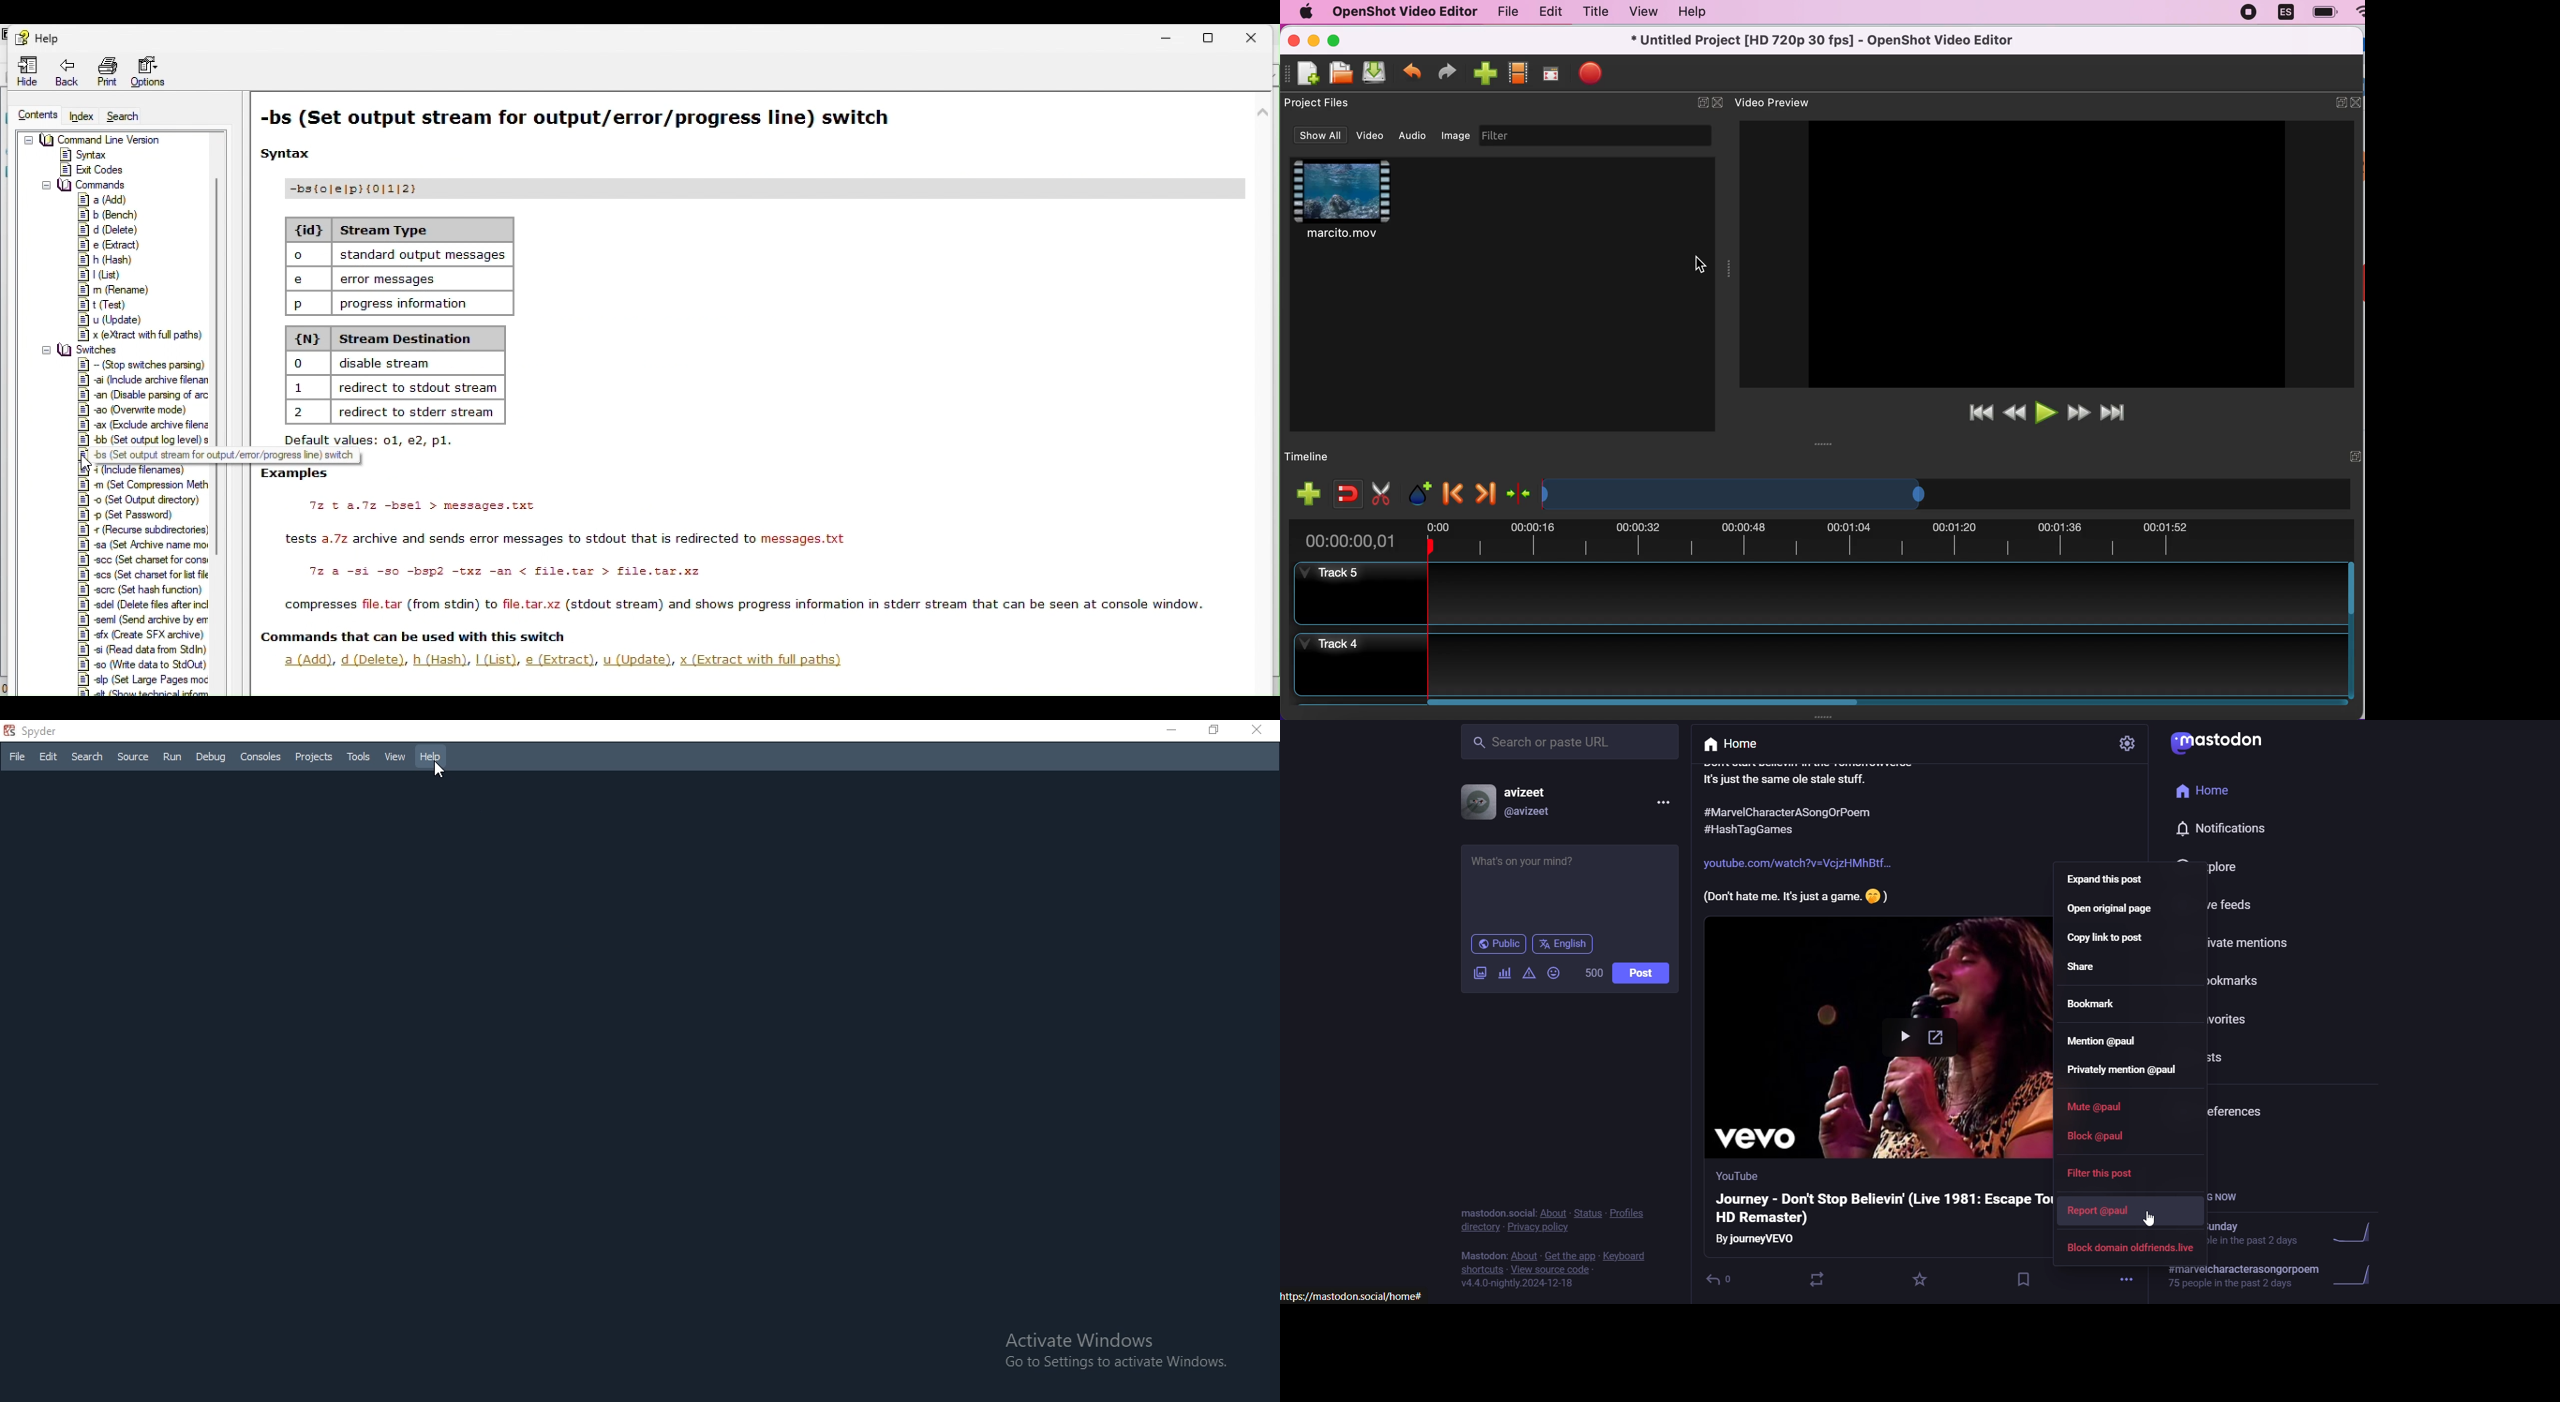  What do you see at coordinates (1759, 1240) in the screenshot?
I see `` at bounding box center [1759, 1240].